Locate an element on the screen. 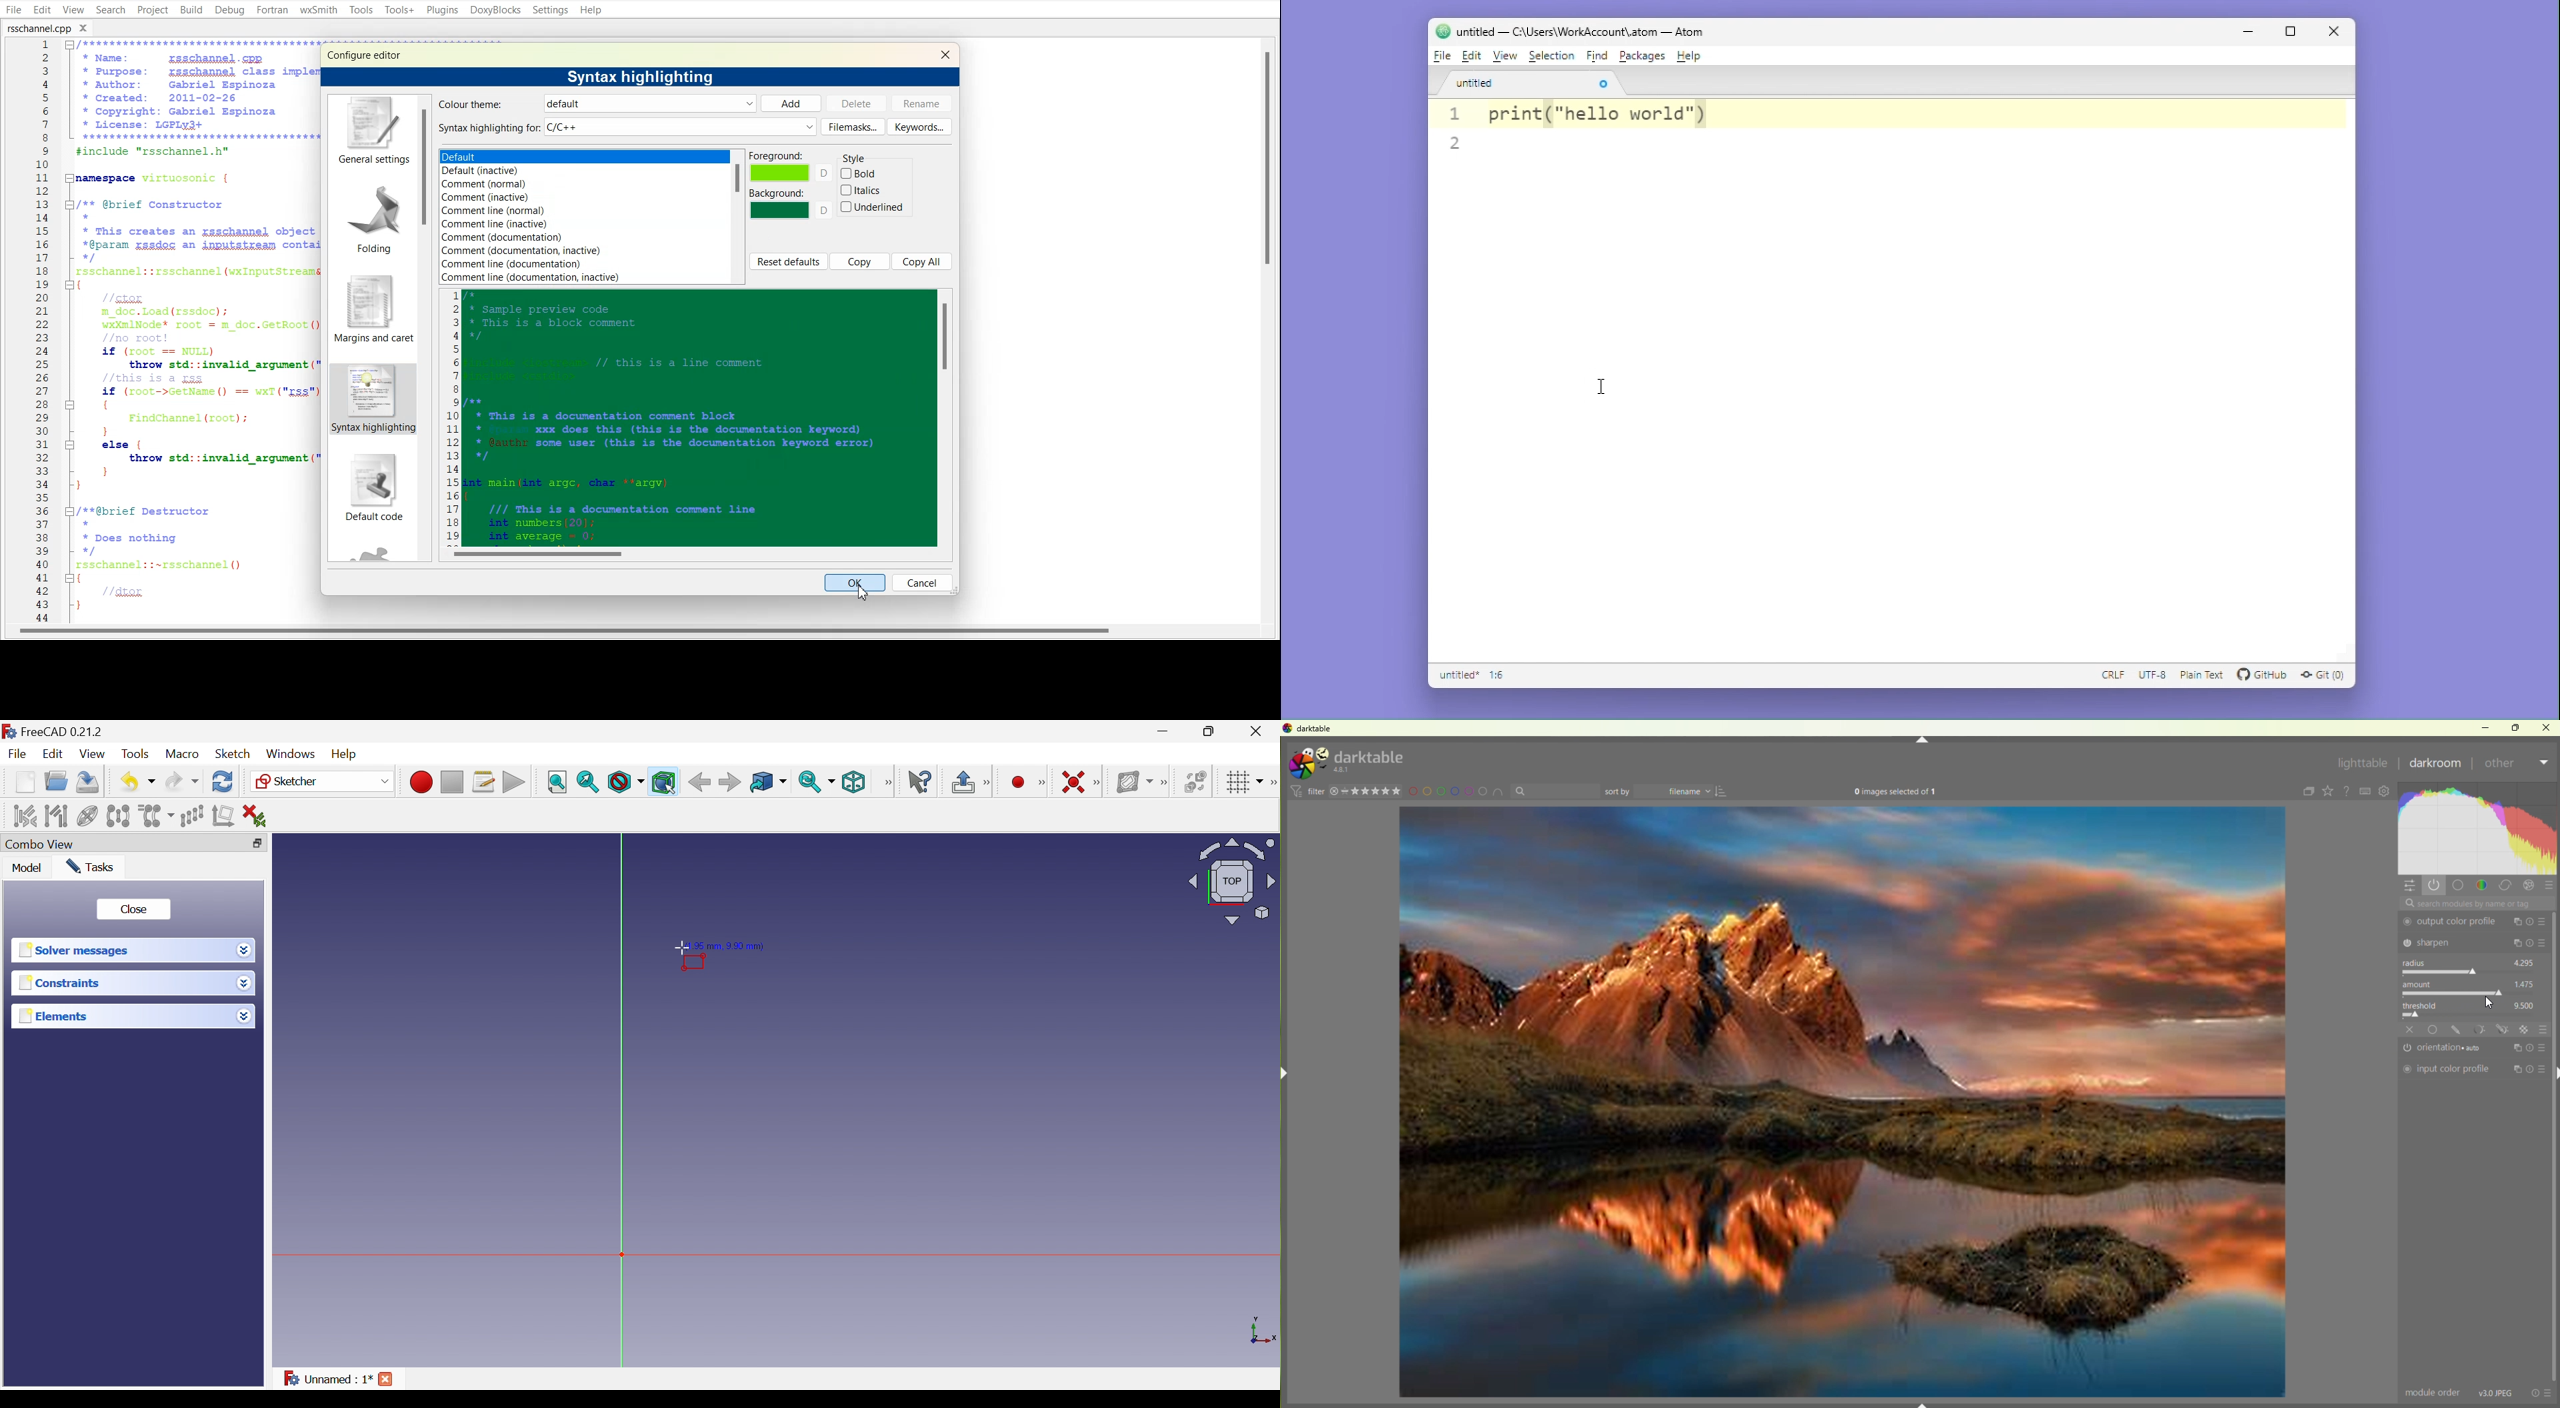 The width and height of the screenshot is (2576, 1428). Presets  is located at coordinates (2550, 887).